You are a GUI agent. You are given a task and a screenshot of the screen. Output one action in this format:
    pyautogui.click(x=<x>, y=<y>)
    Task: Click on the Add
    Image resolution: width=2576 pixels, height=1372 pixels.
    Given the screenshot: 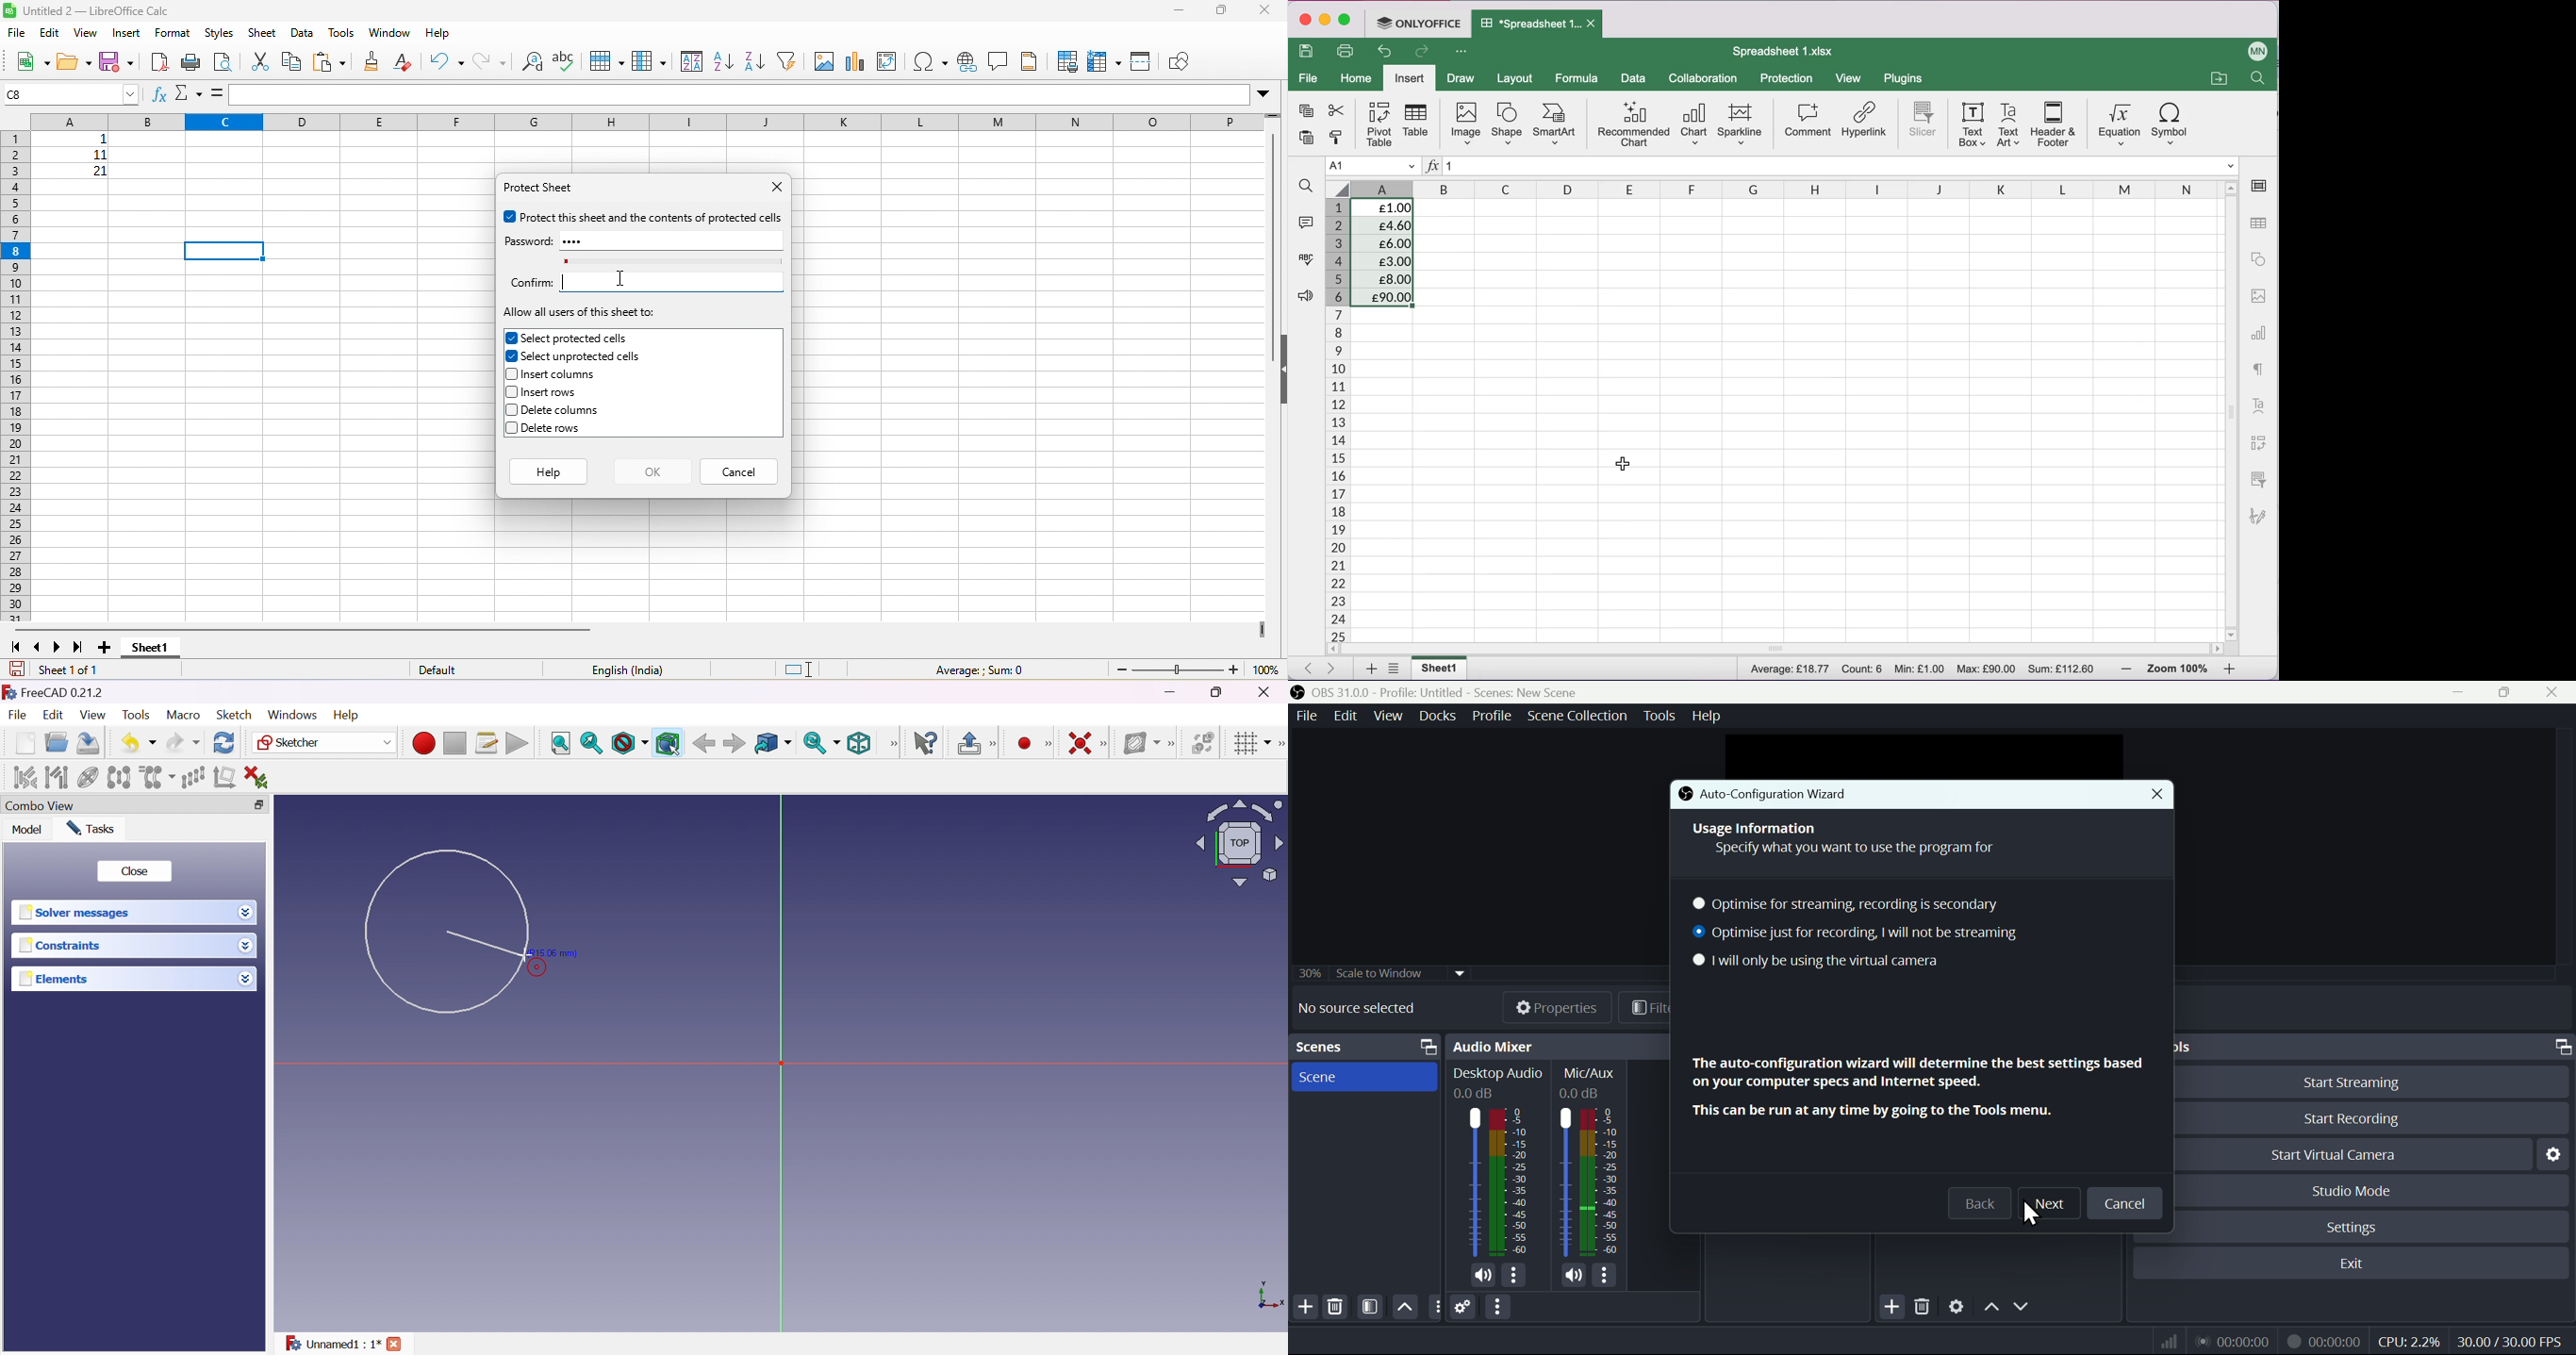 What is the action you would take?
    pyautogui.click(x=1304, y=1307)
    